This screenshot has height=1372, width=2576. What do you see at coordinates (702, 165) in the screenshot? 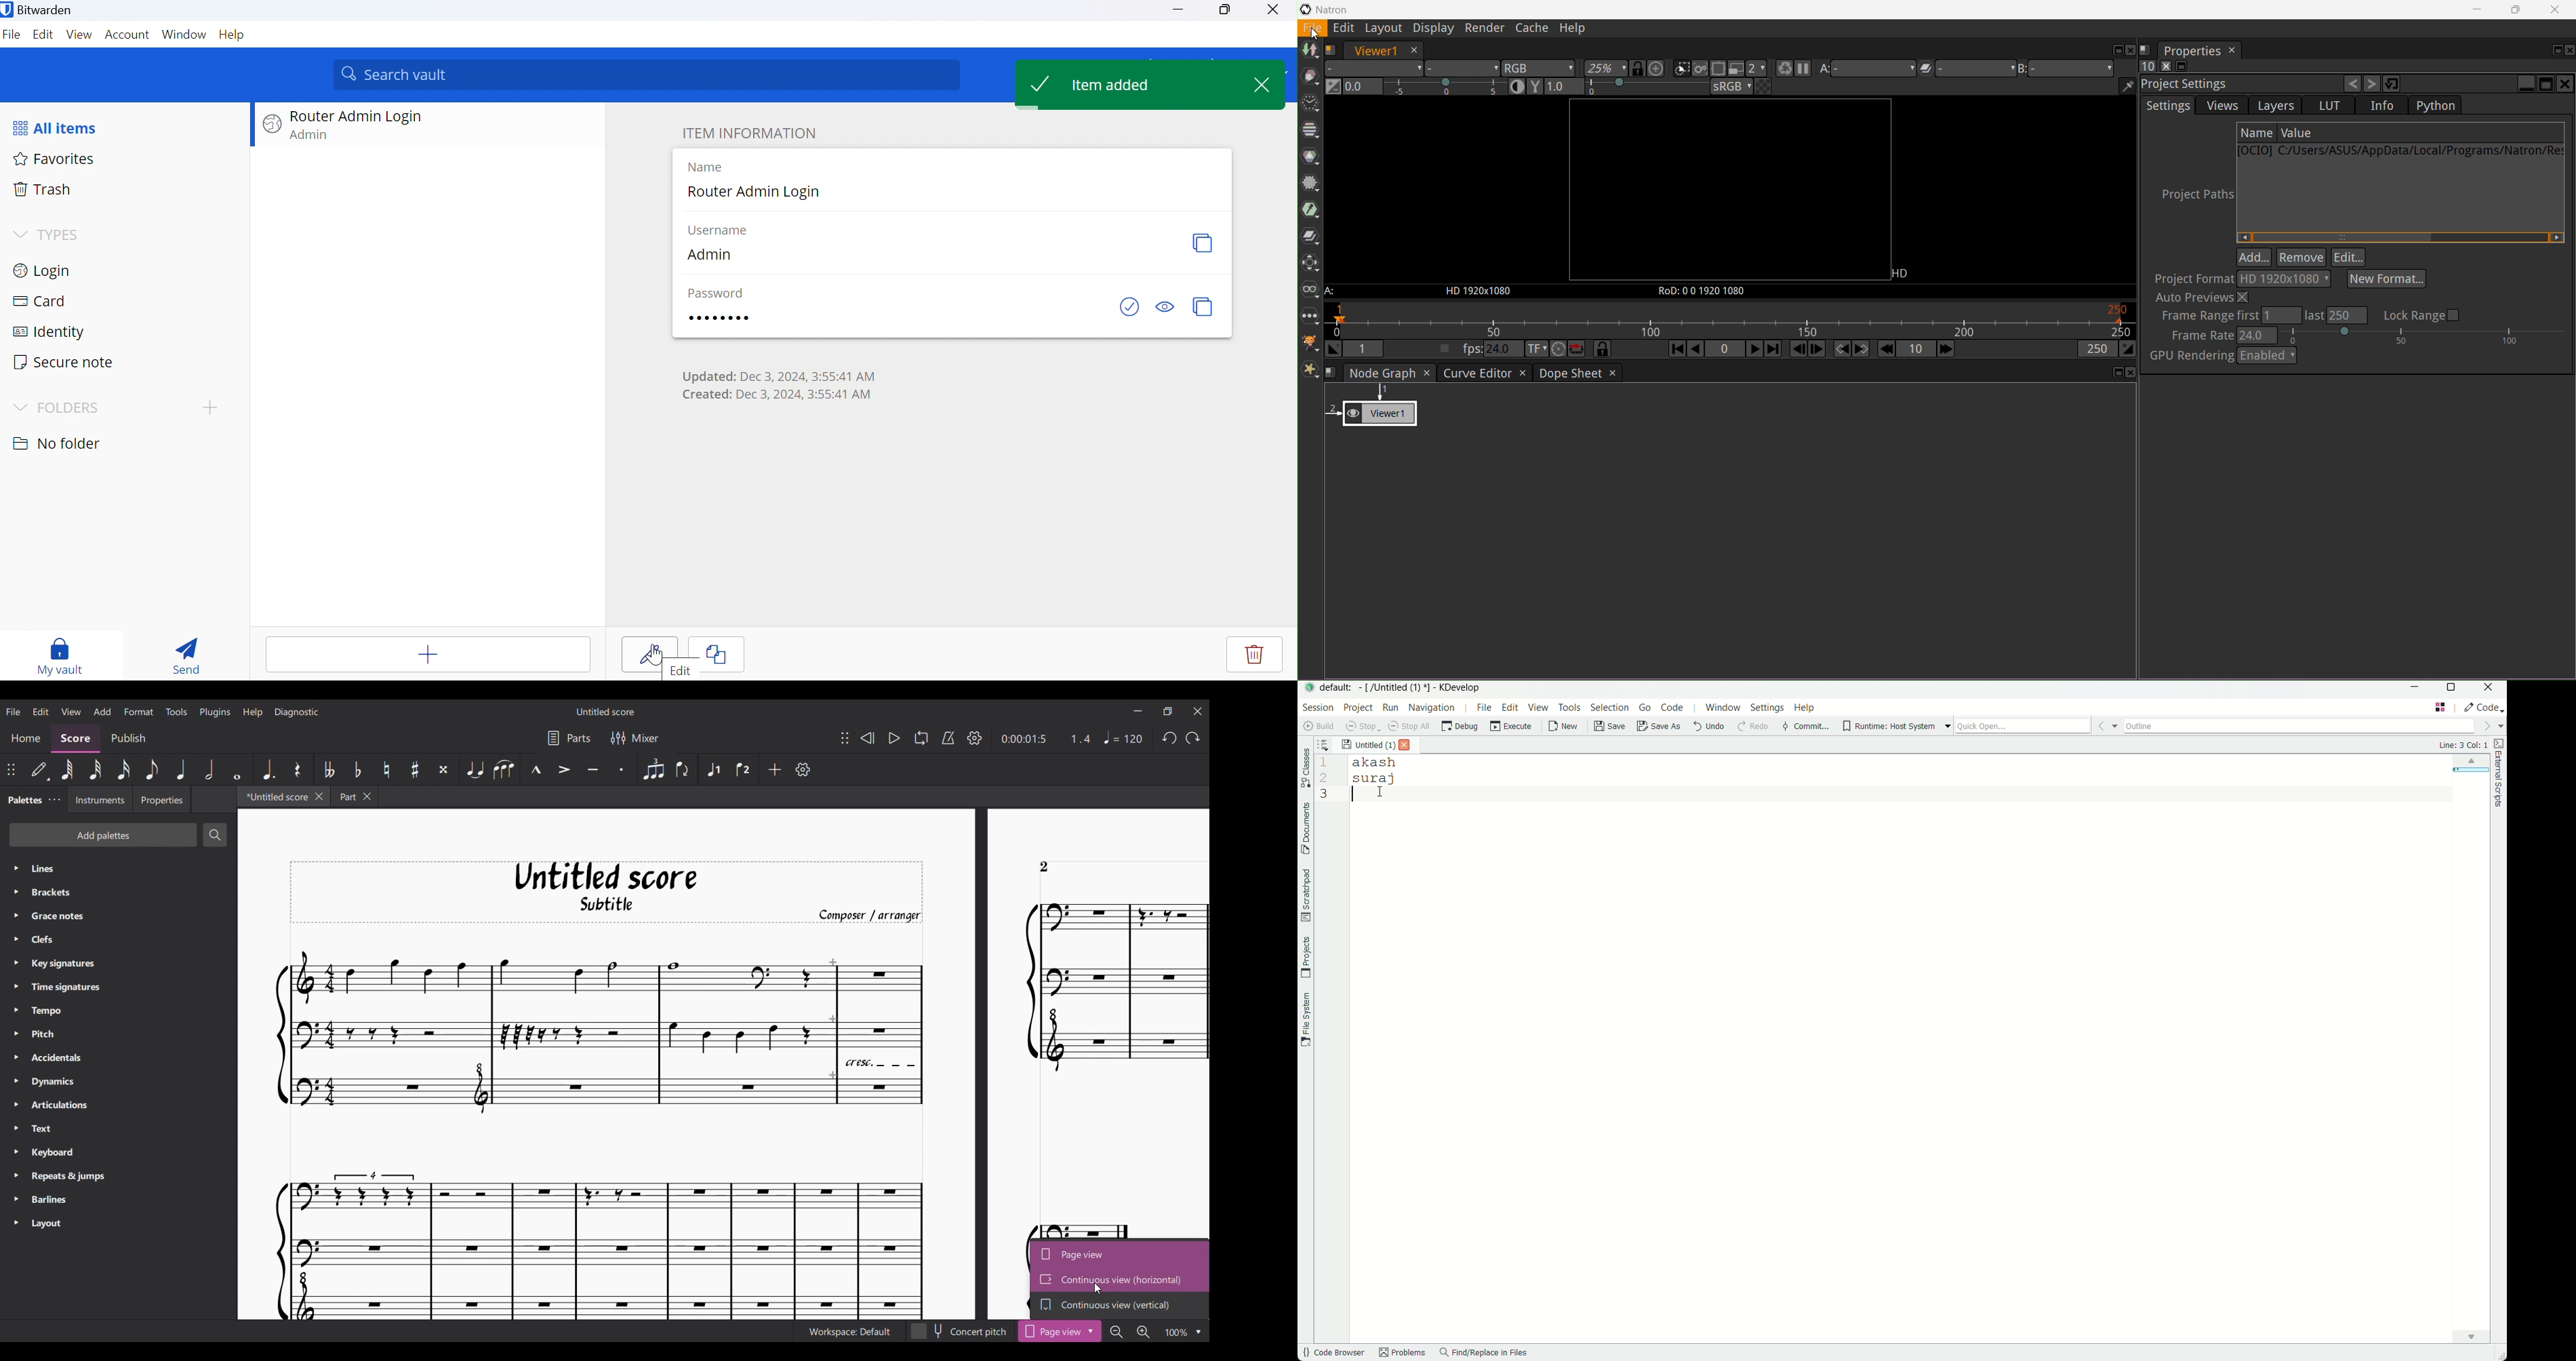
I see `Name` at bounding box center [702, 165].